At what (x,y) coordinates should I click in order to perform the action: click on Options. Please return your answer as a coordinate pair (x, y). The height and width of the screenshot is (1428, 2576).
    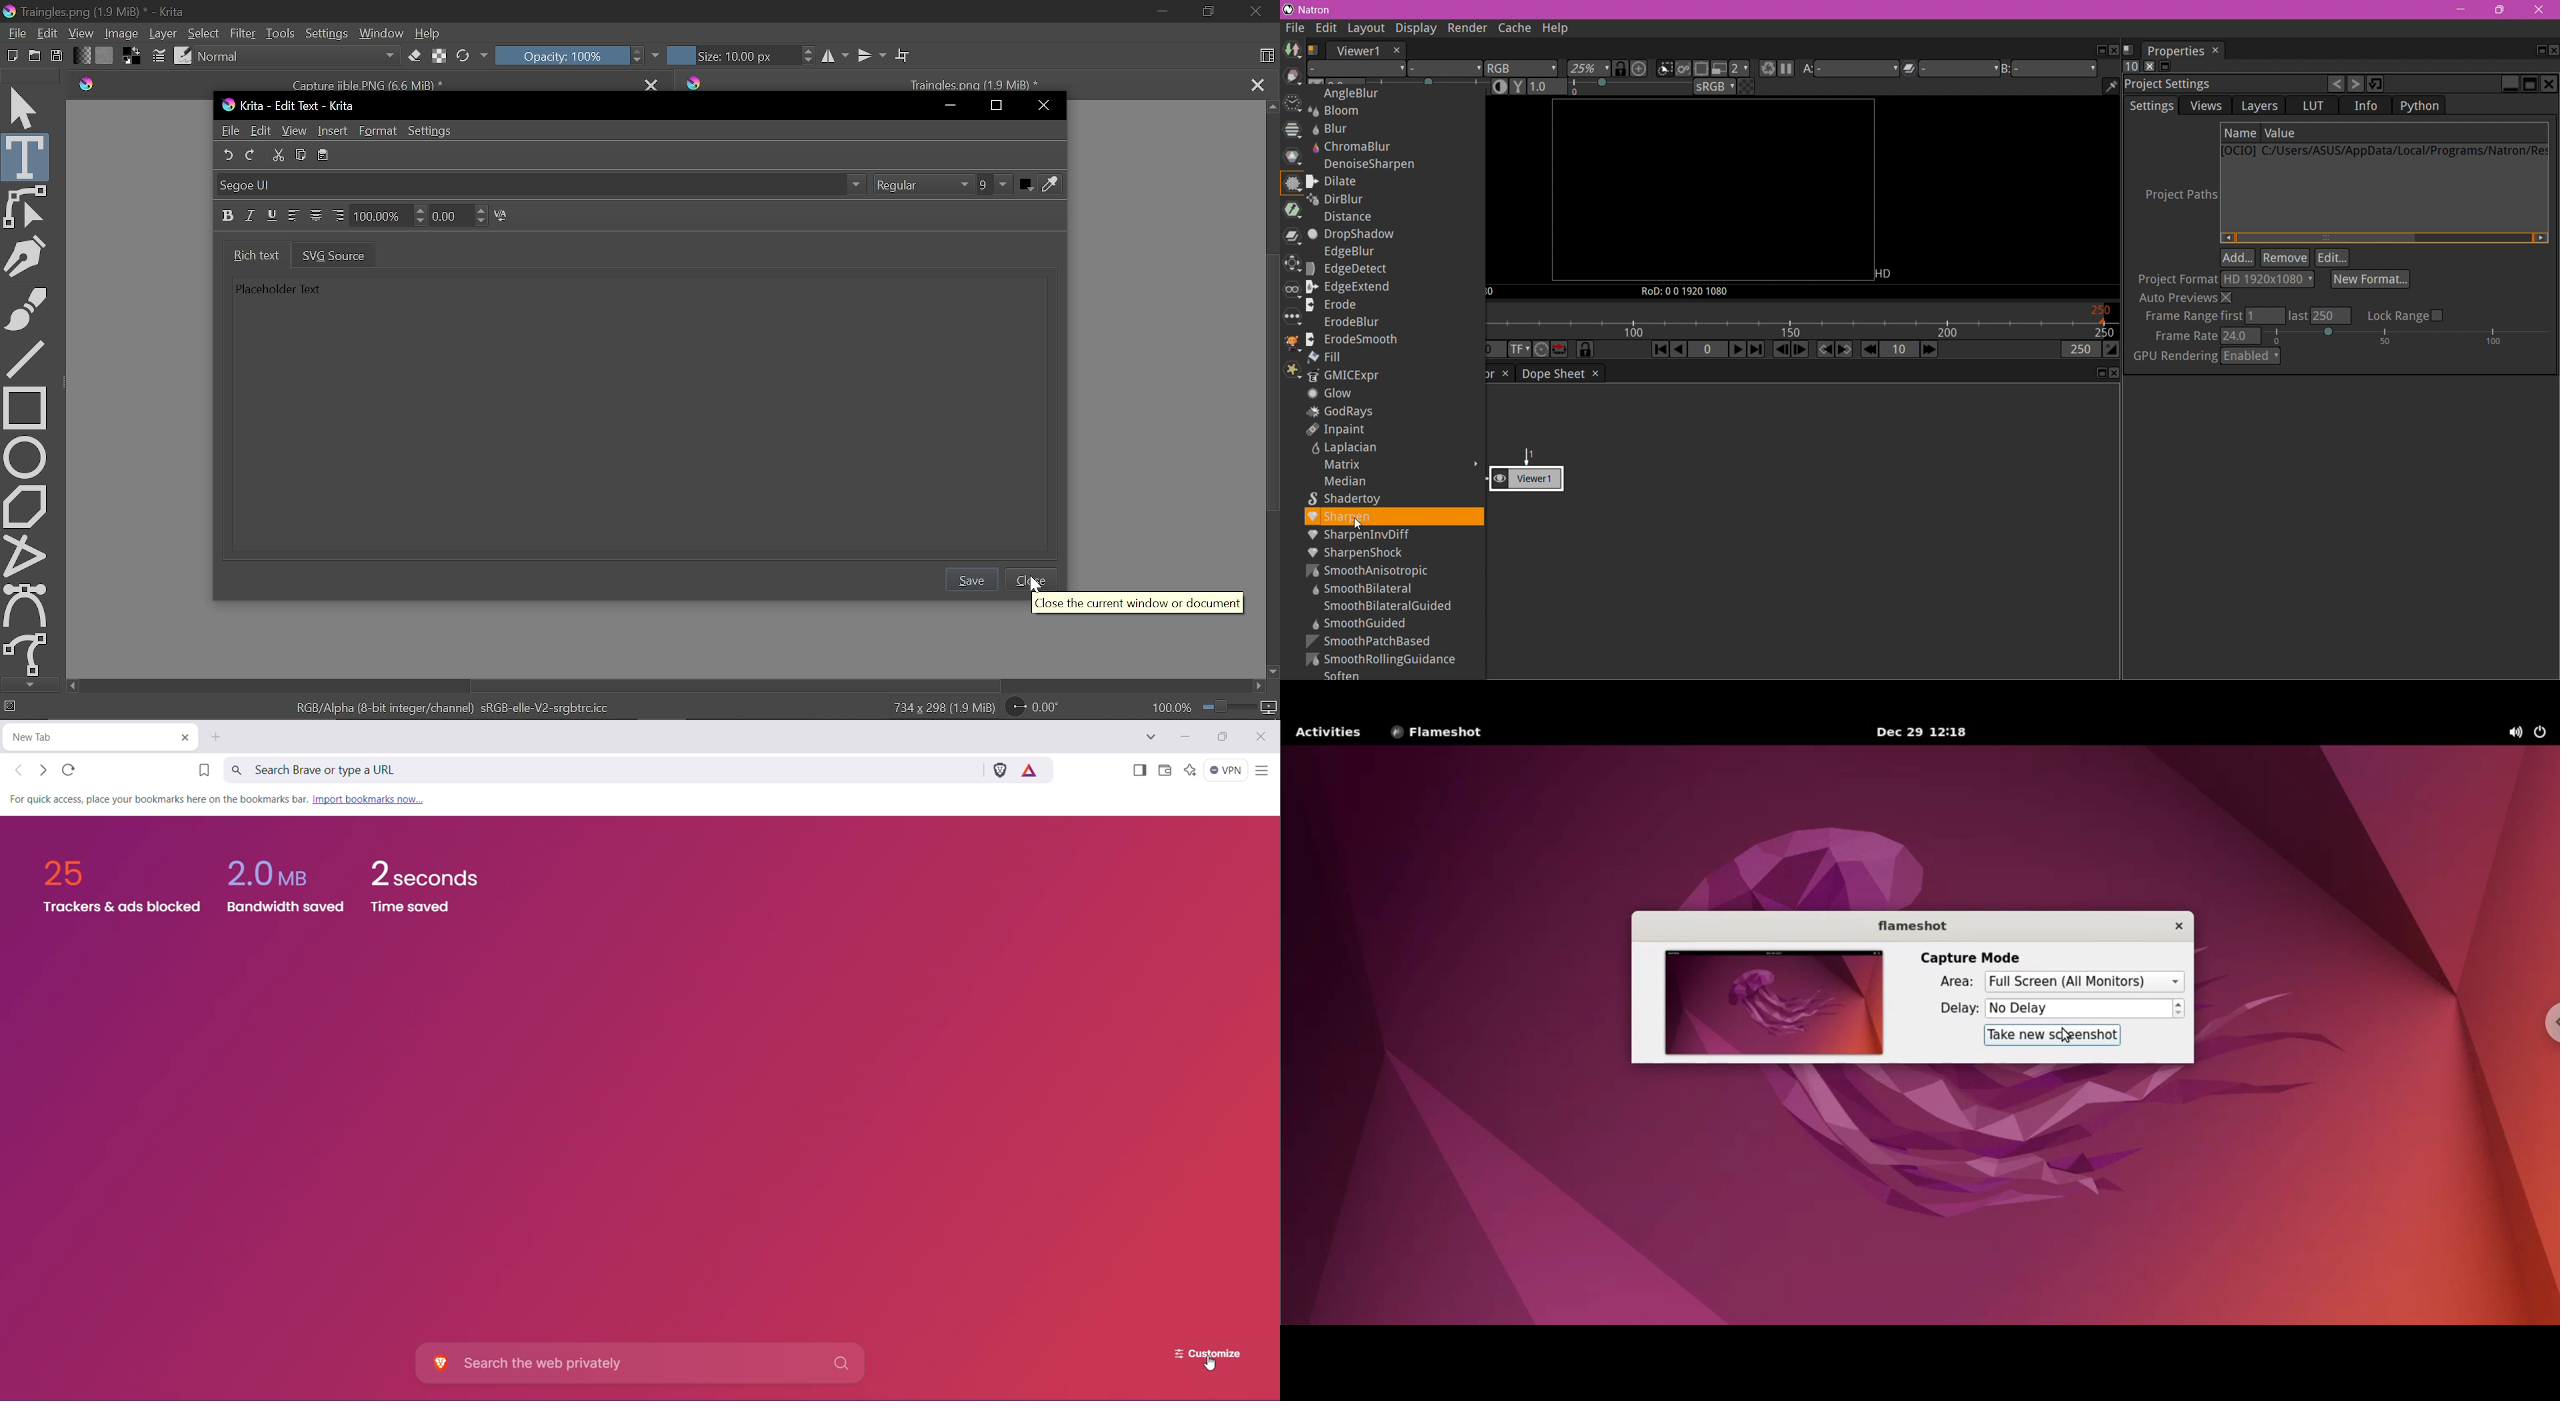
    Looking at the image, I should click on (857, 185).